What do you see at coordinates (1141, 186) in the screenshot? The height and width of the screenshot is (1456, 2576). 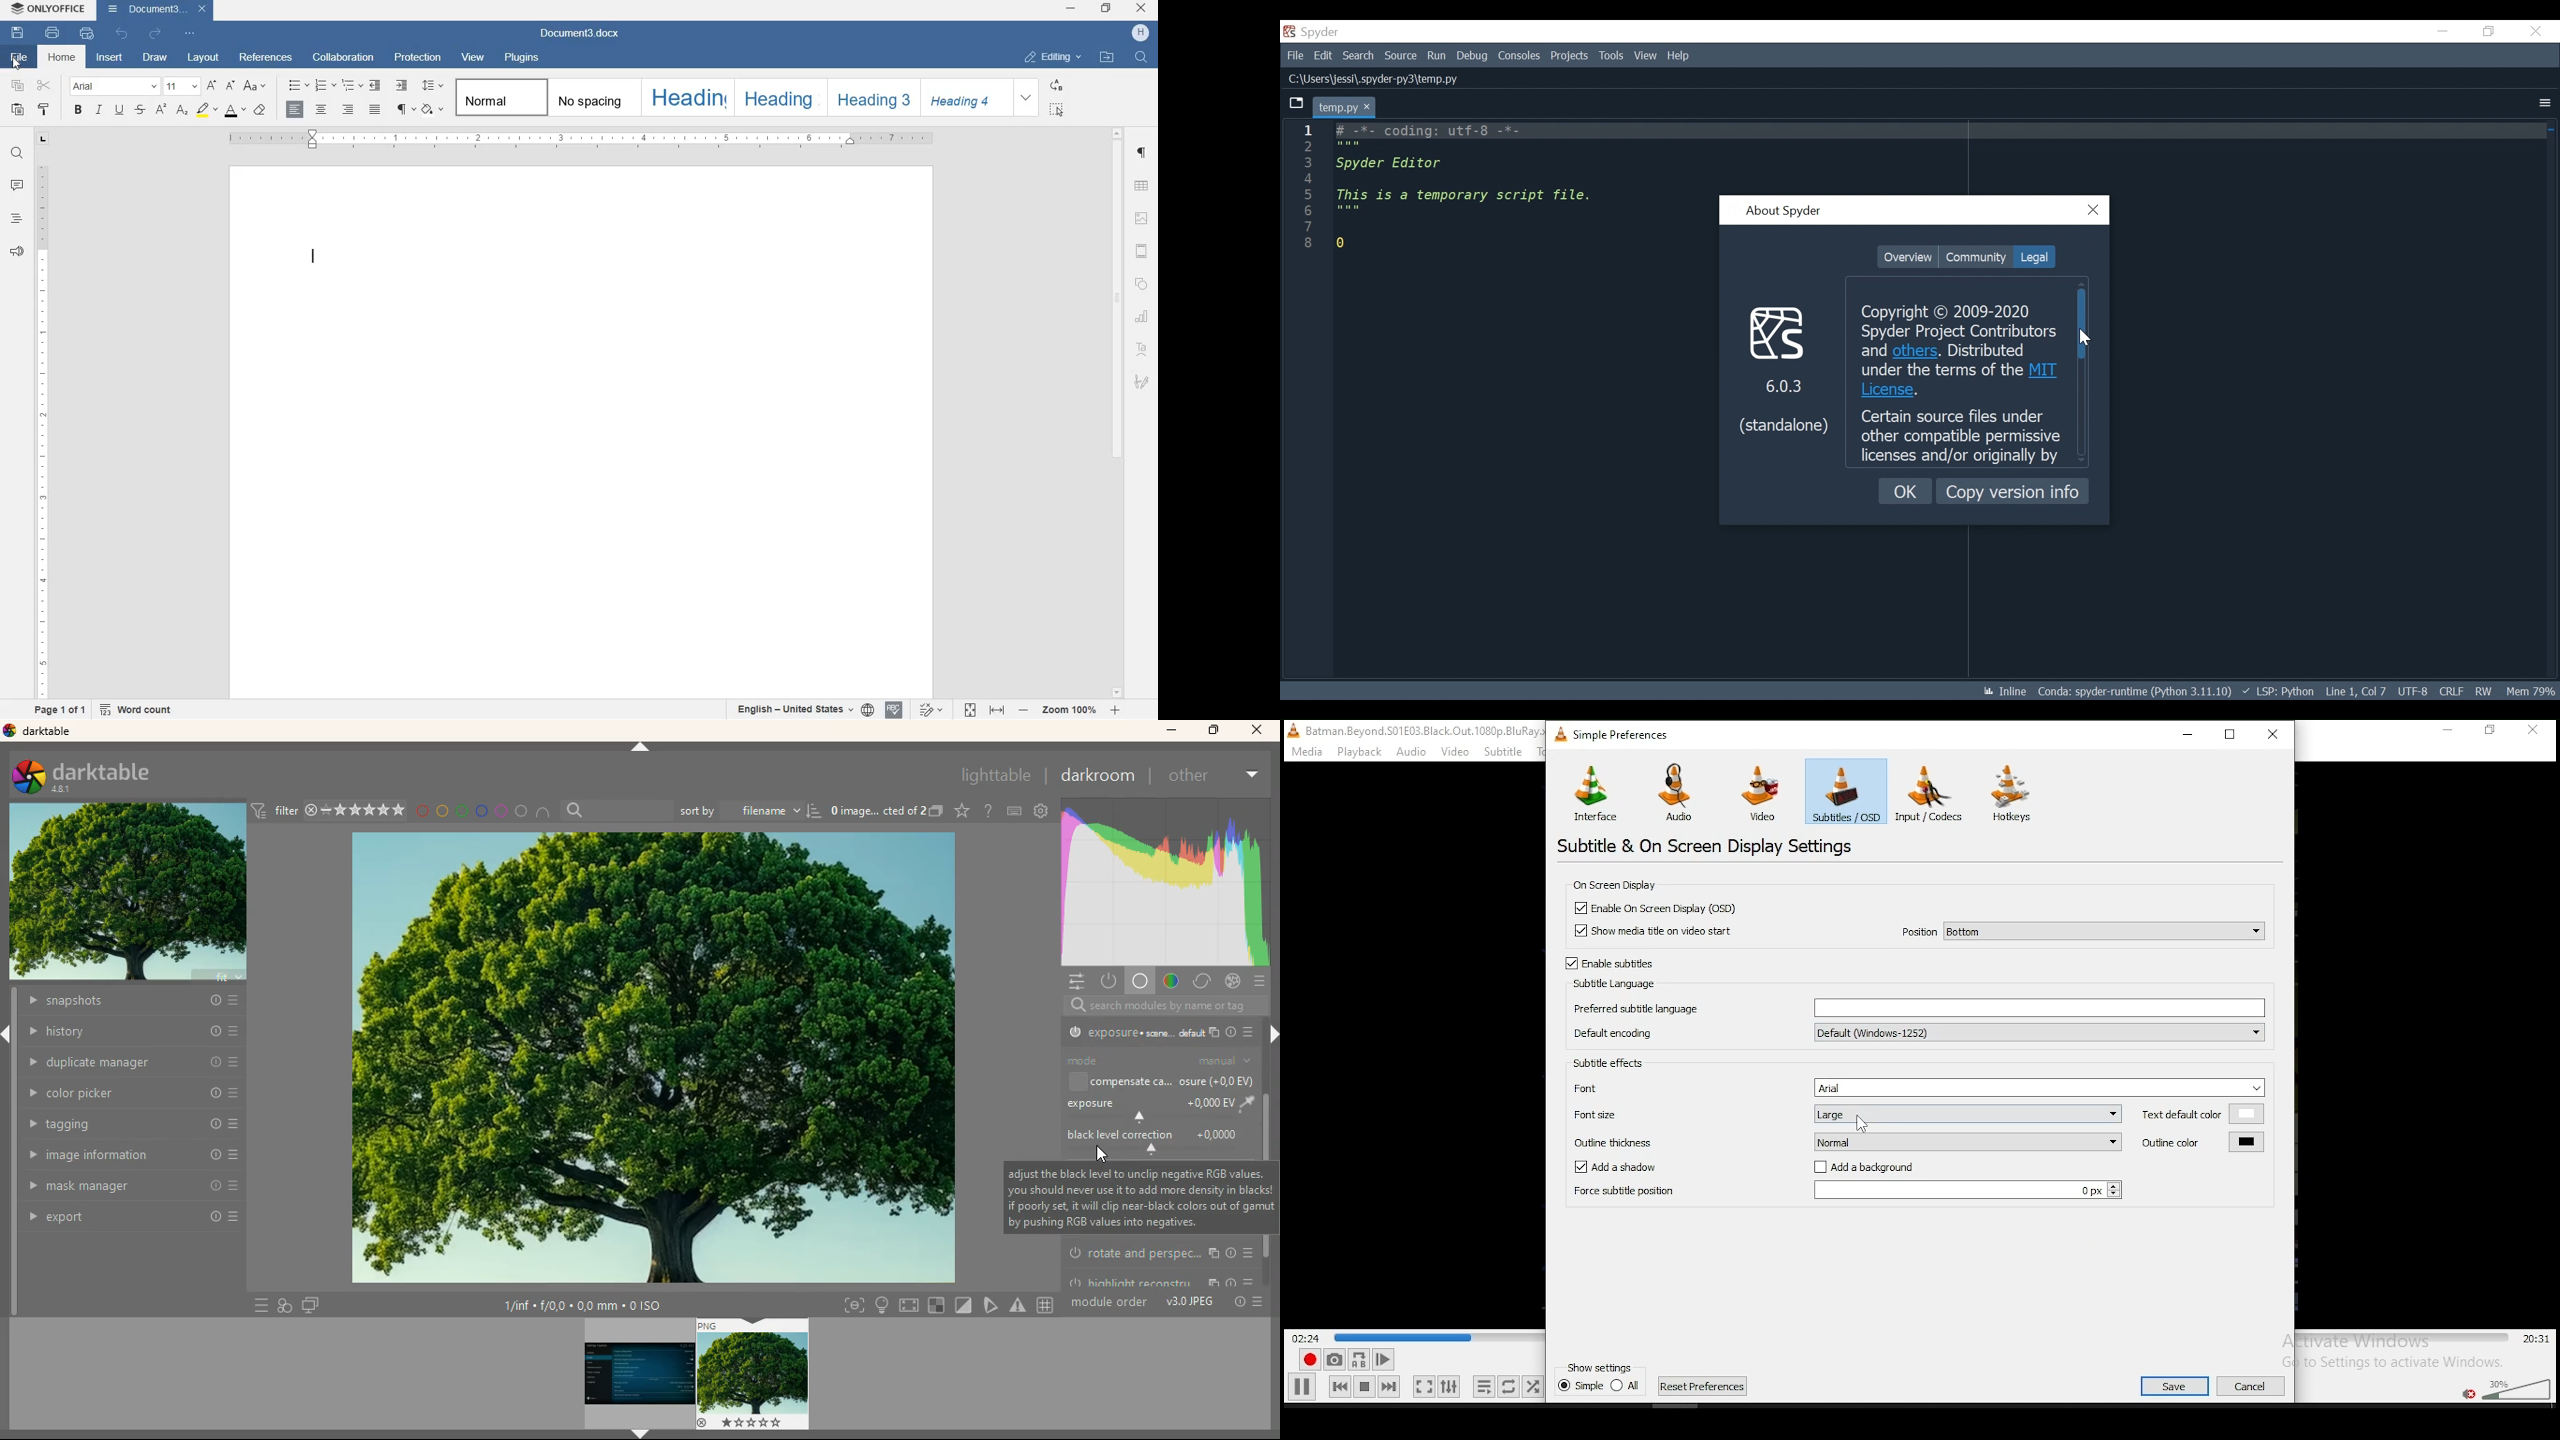 I see `table settings` at bounding box center [1141, 186].